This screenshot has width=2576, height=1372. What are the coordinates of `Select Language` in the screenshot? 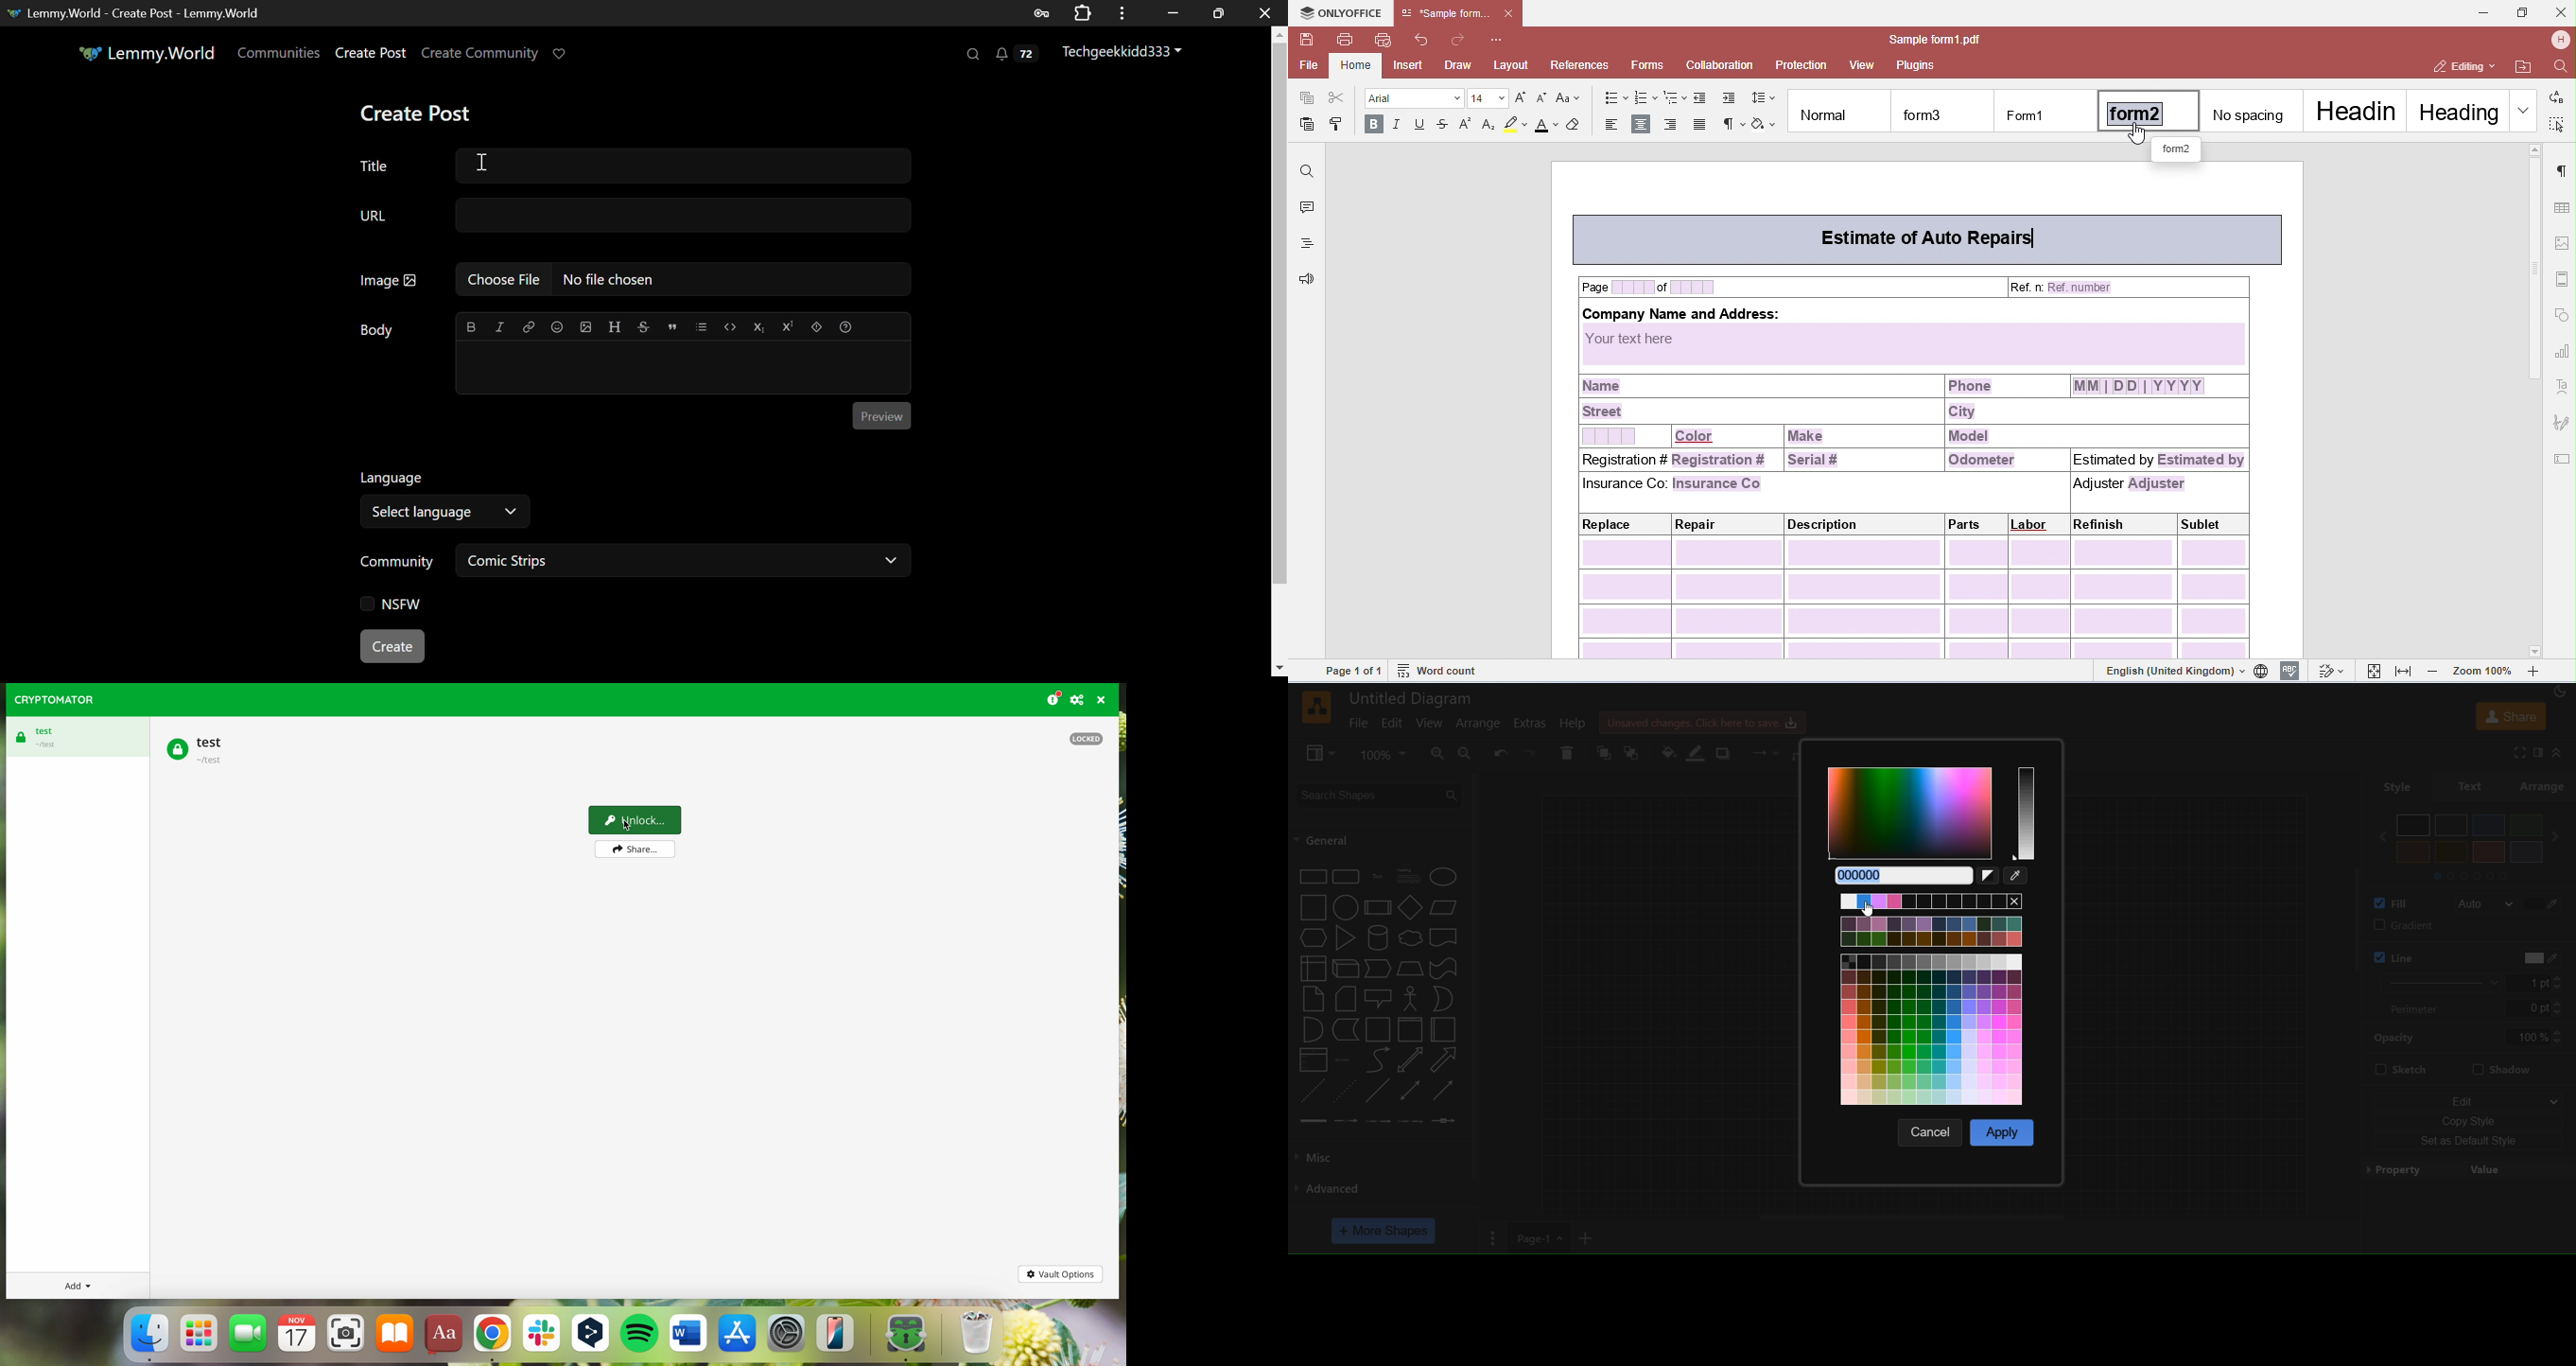 It's located at (598, 497).